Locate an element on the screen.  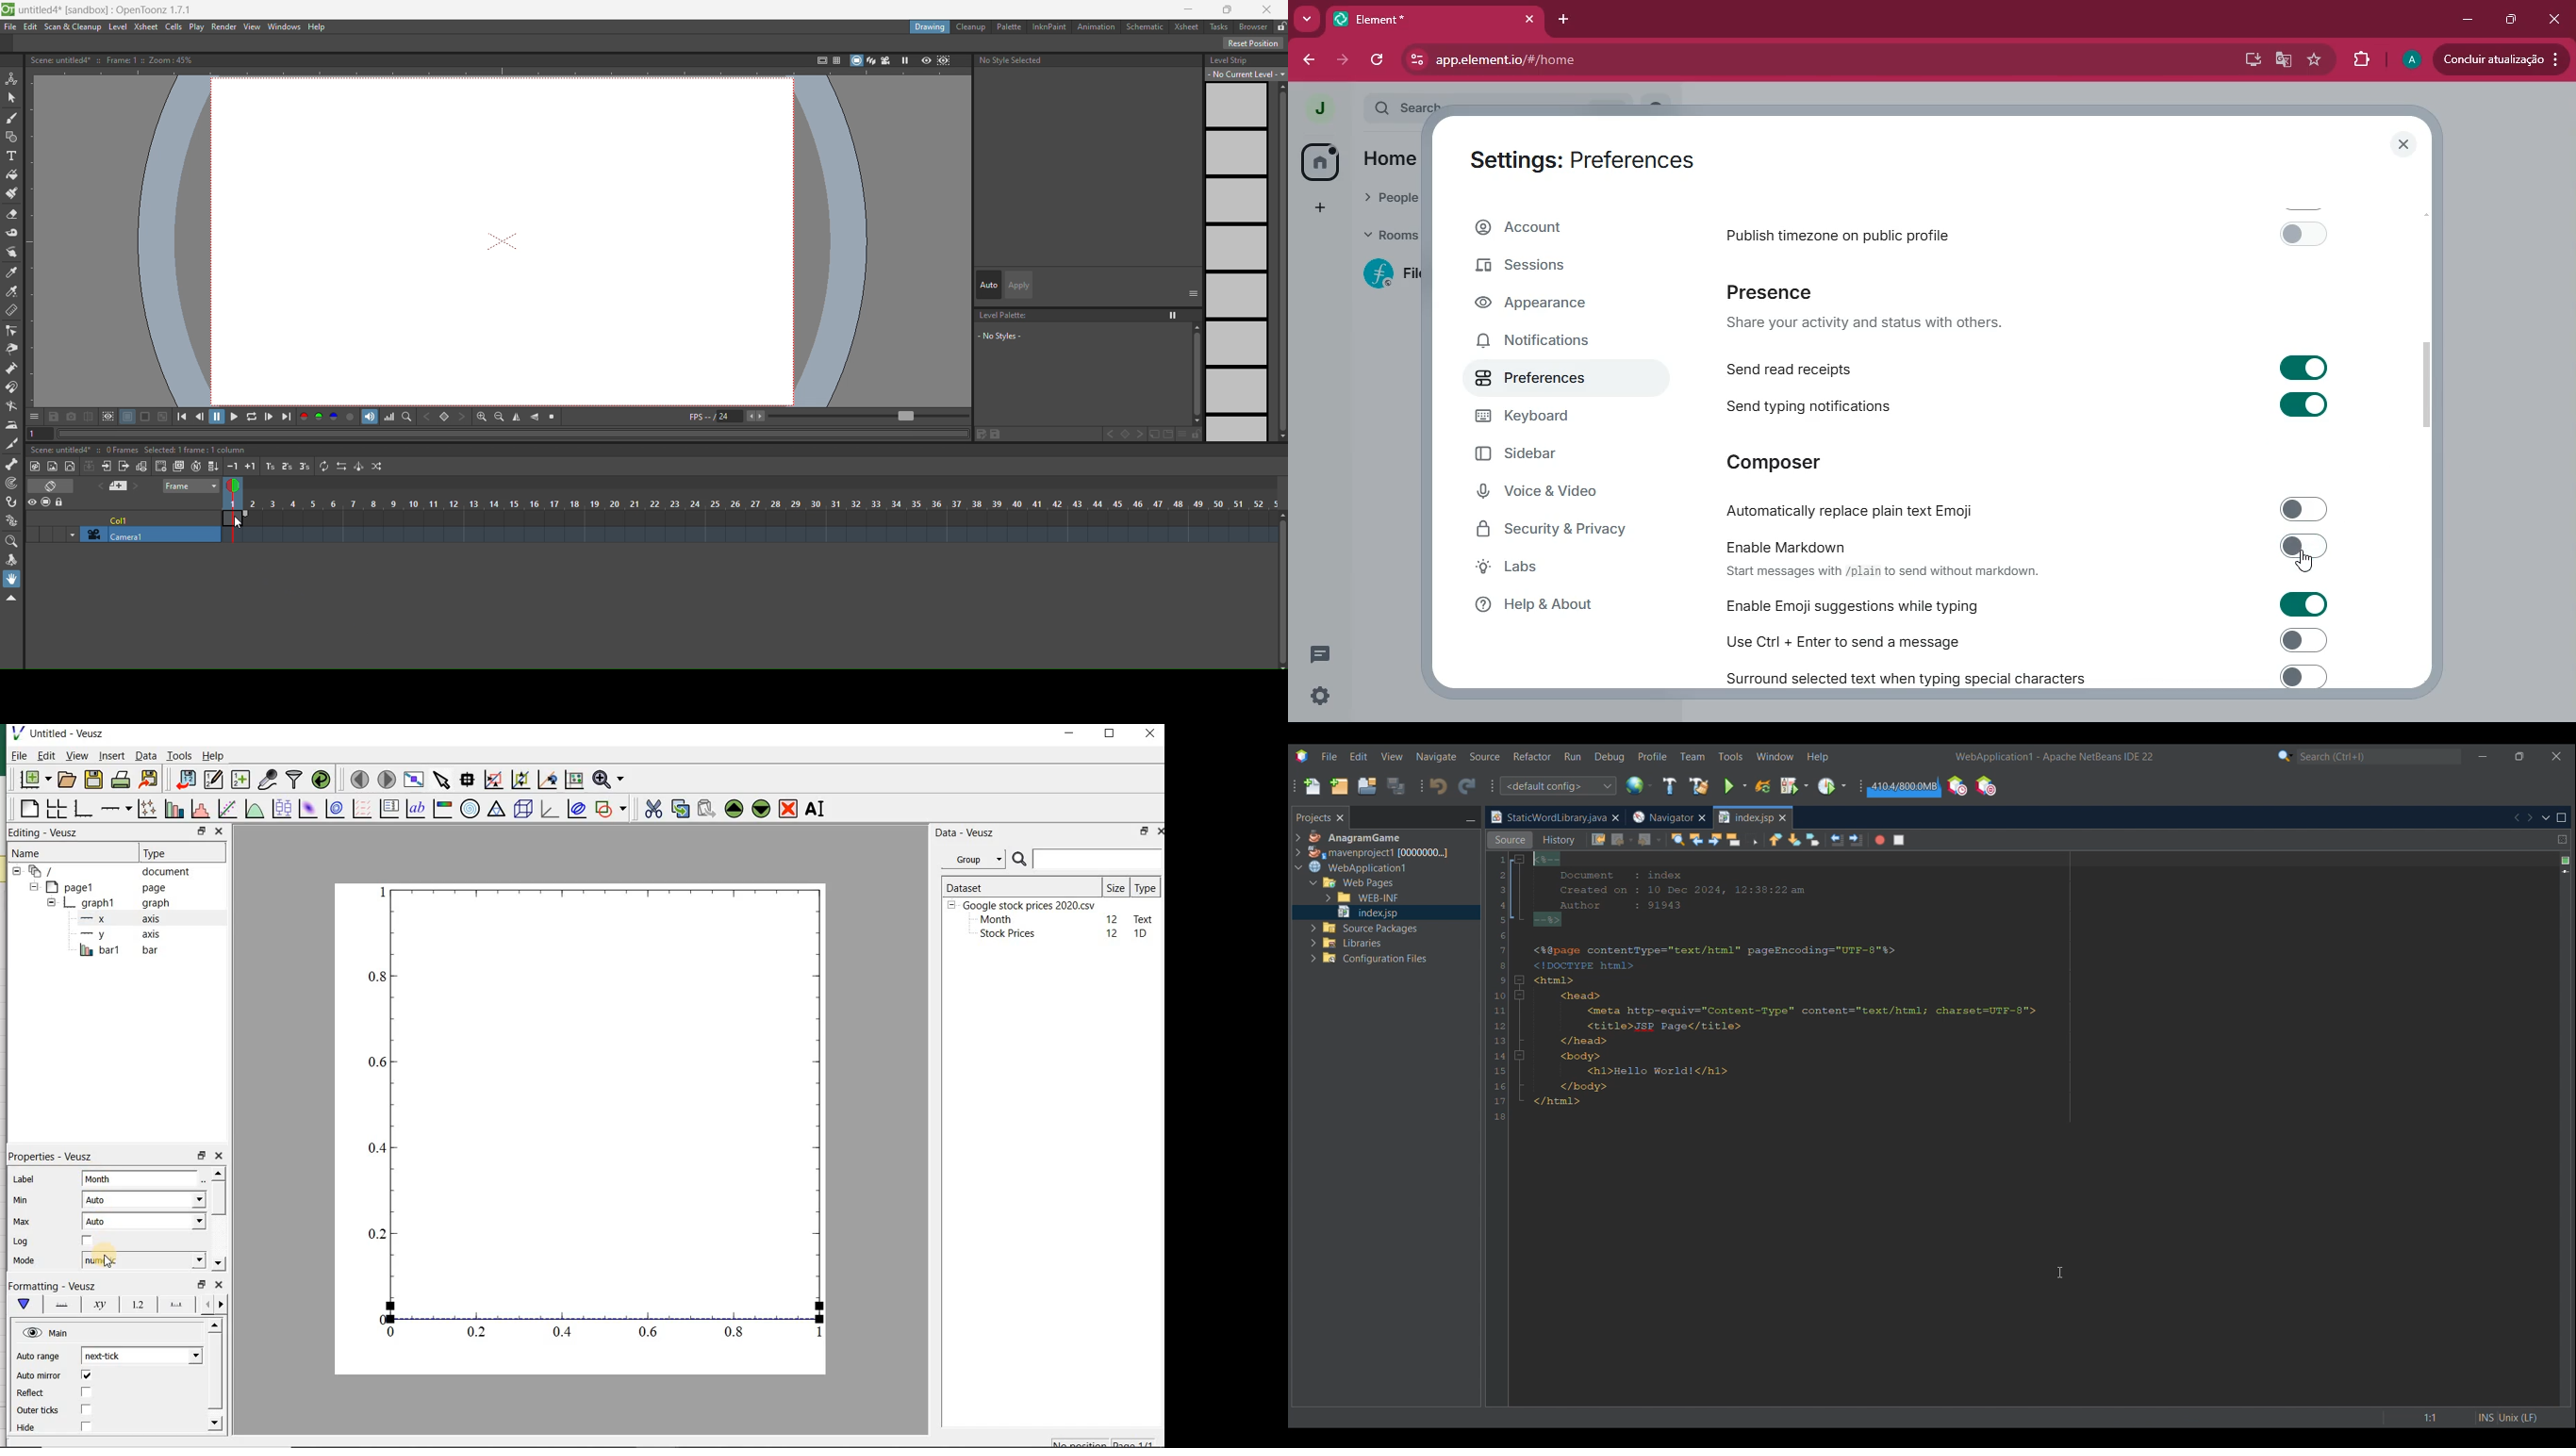
back is located at coordinates (1305, 60).